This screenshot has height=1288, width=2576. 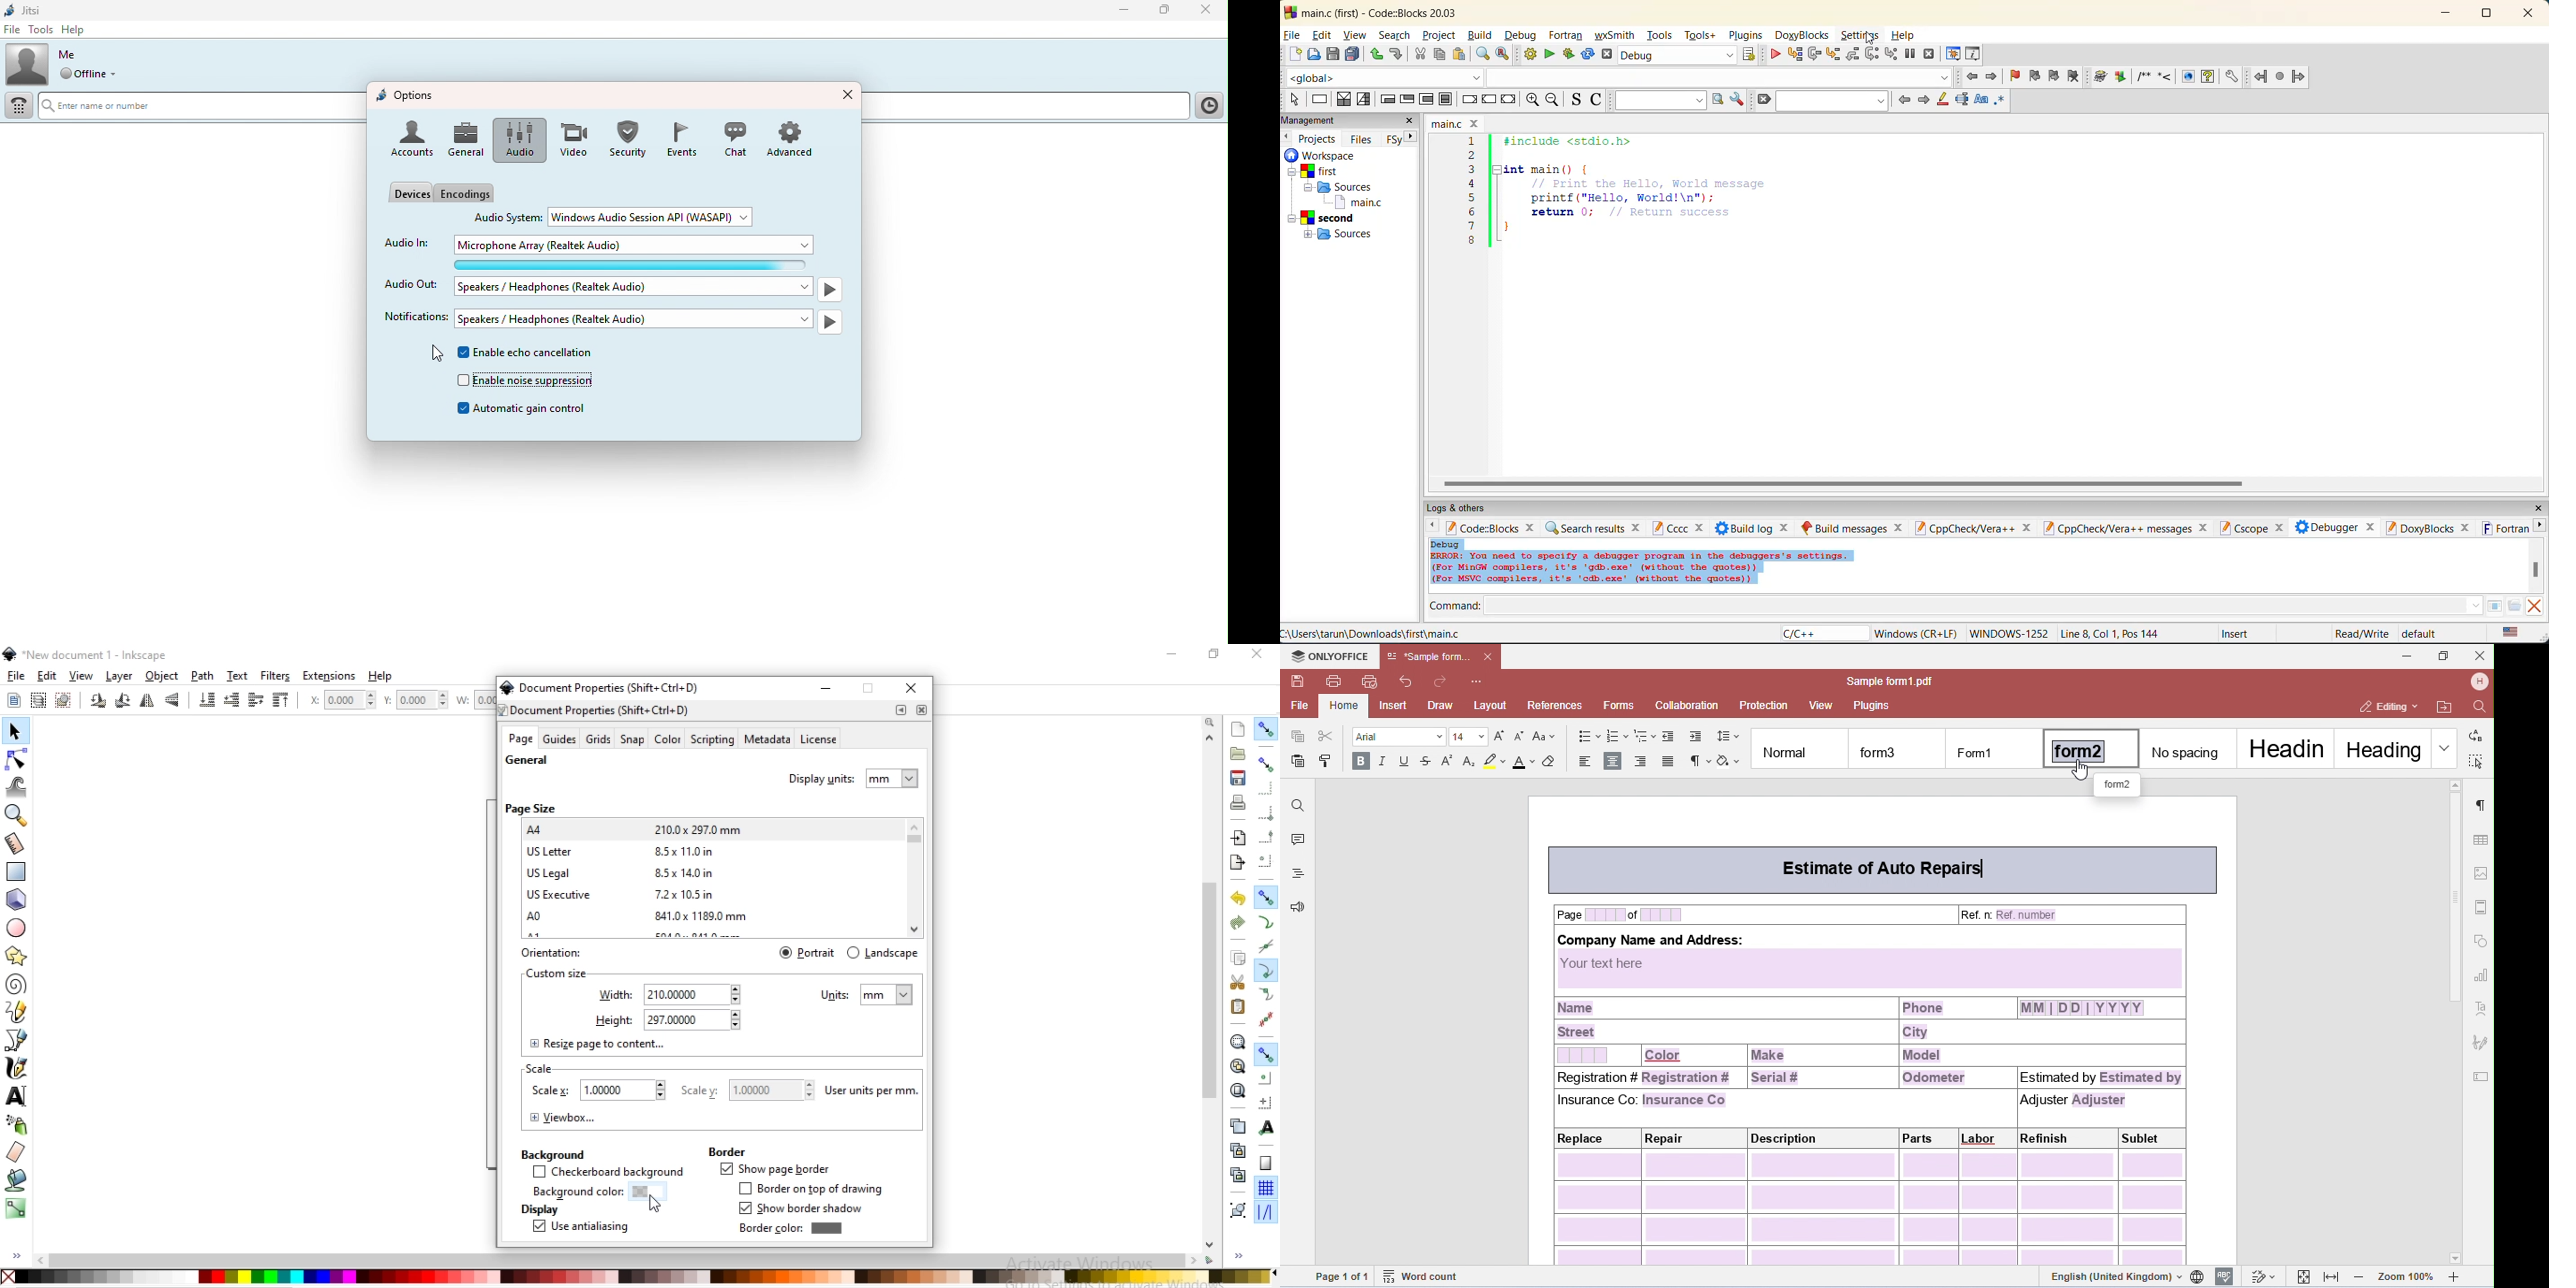 I want to click on Maximize, so click(x=1167, y=12).